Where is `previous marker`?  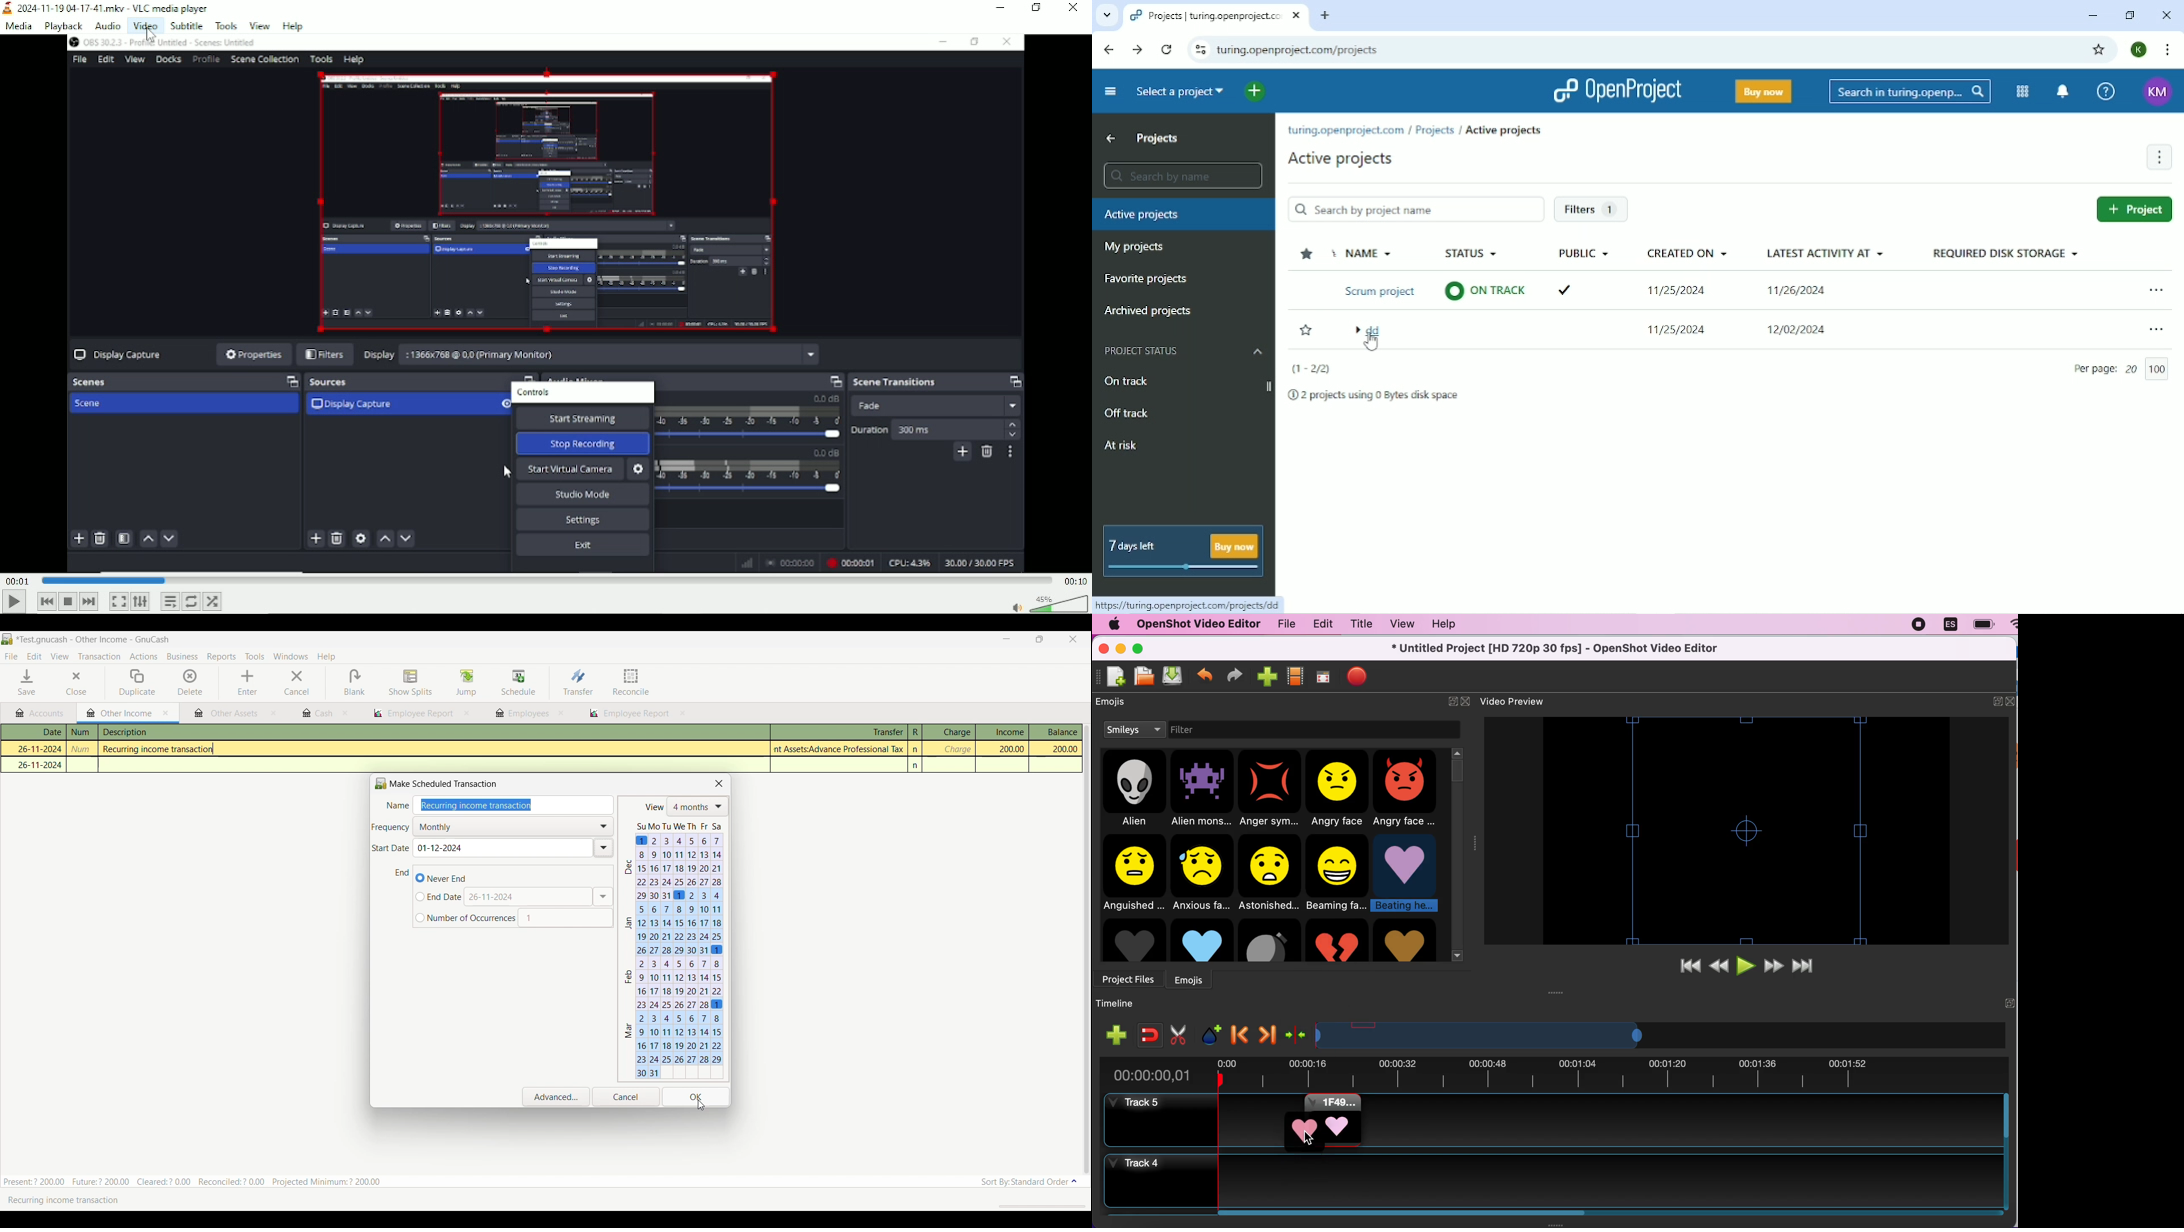 previous marker is located at coordinates (1240, 1032).